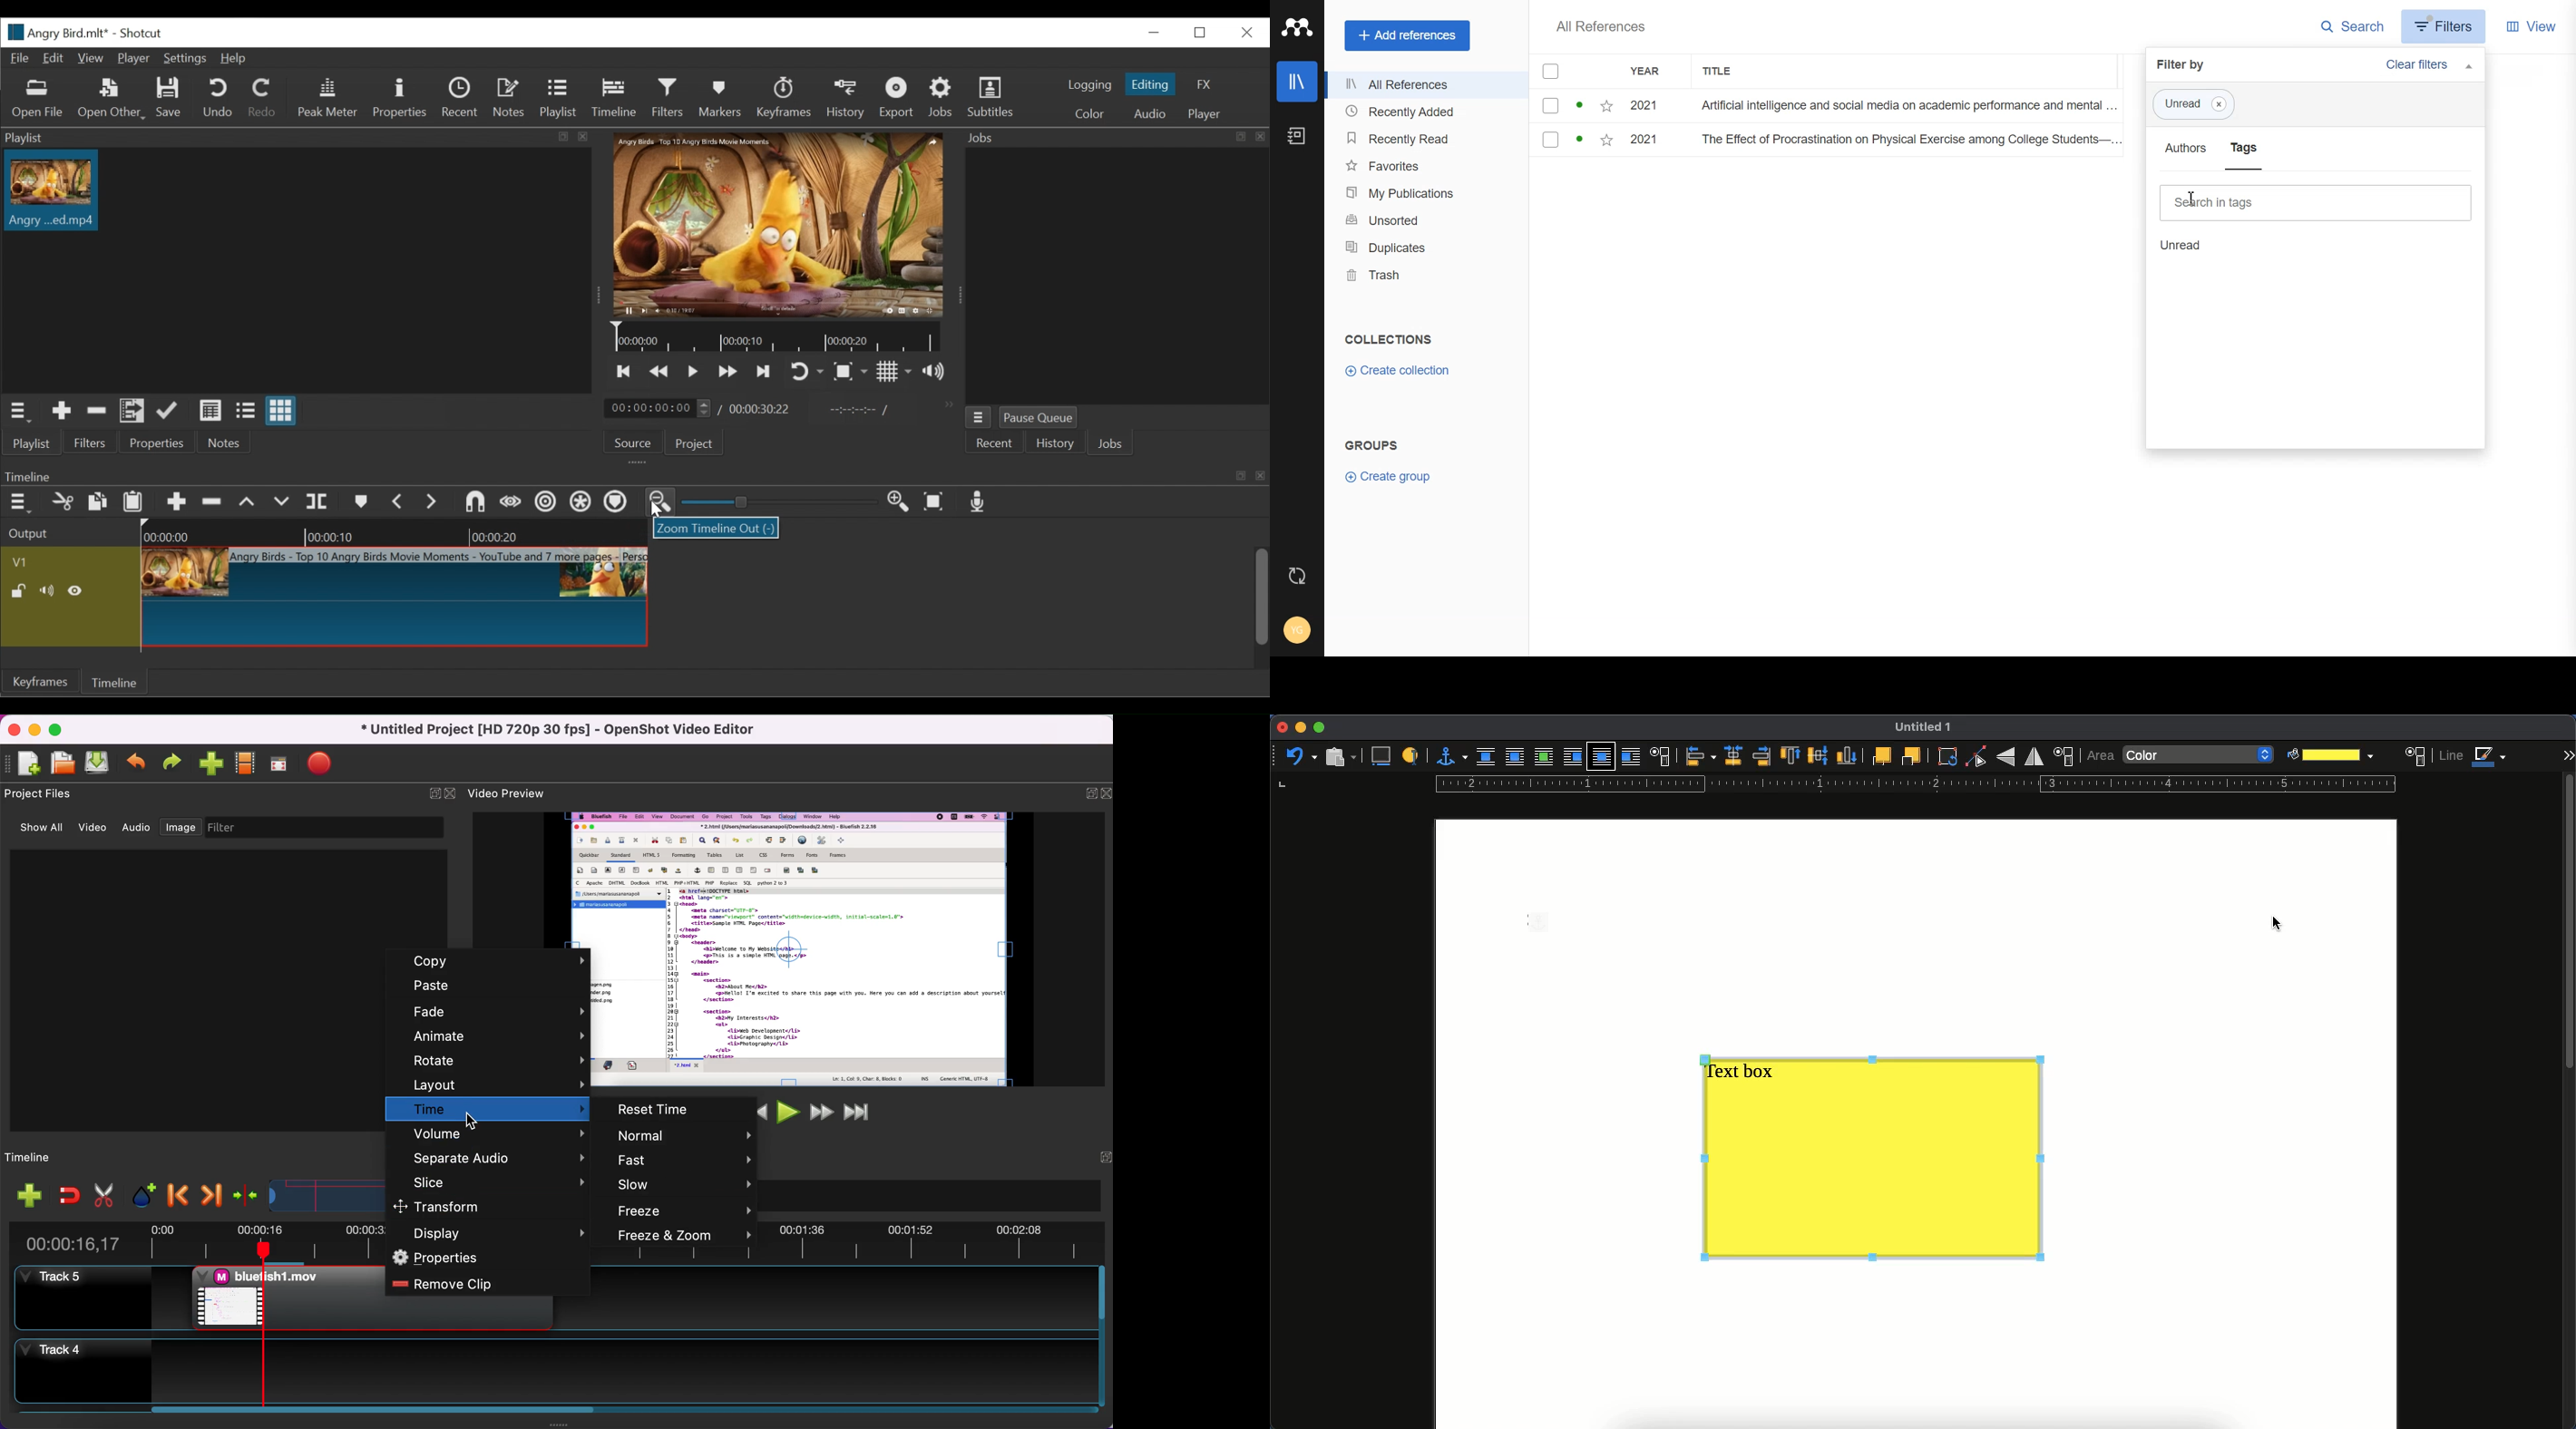  Describe the element at coordinates (2568, 754) in the screenshot. I see `expand` at that location.